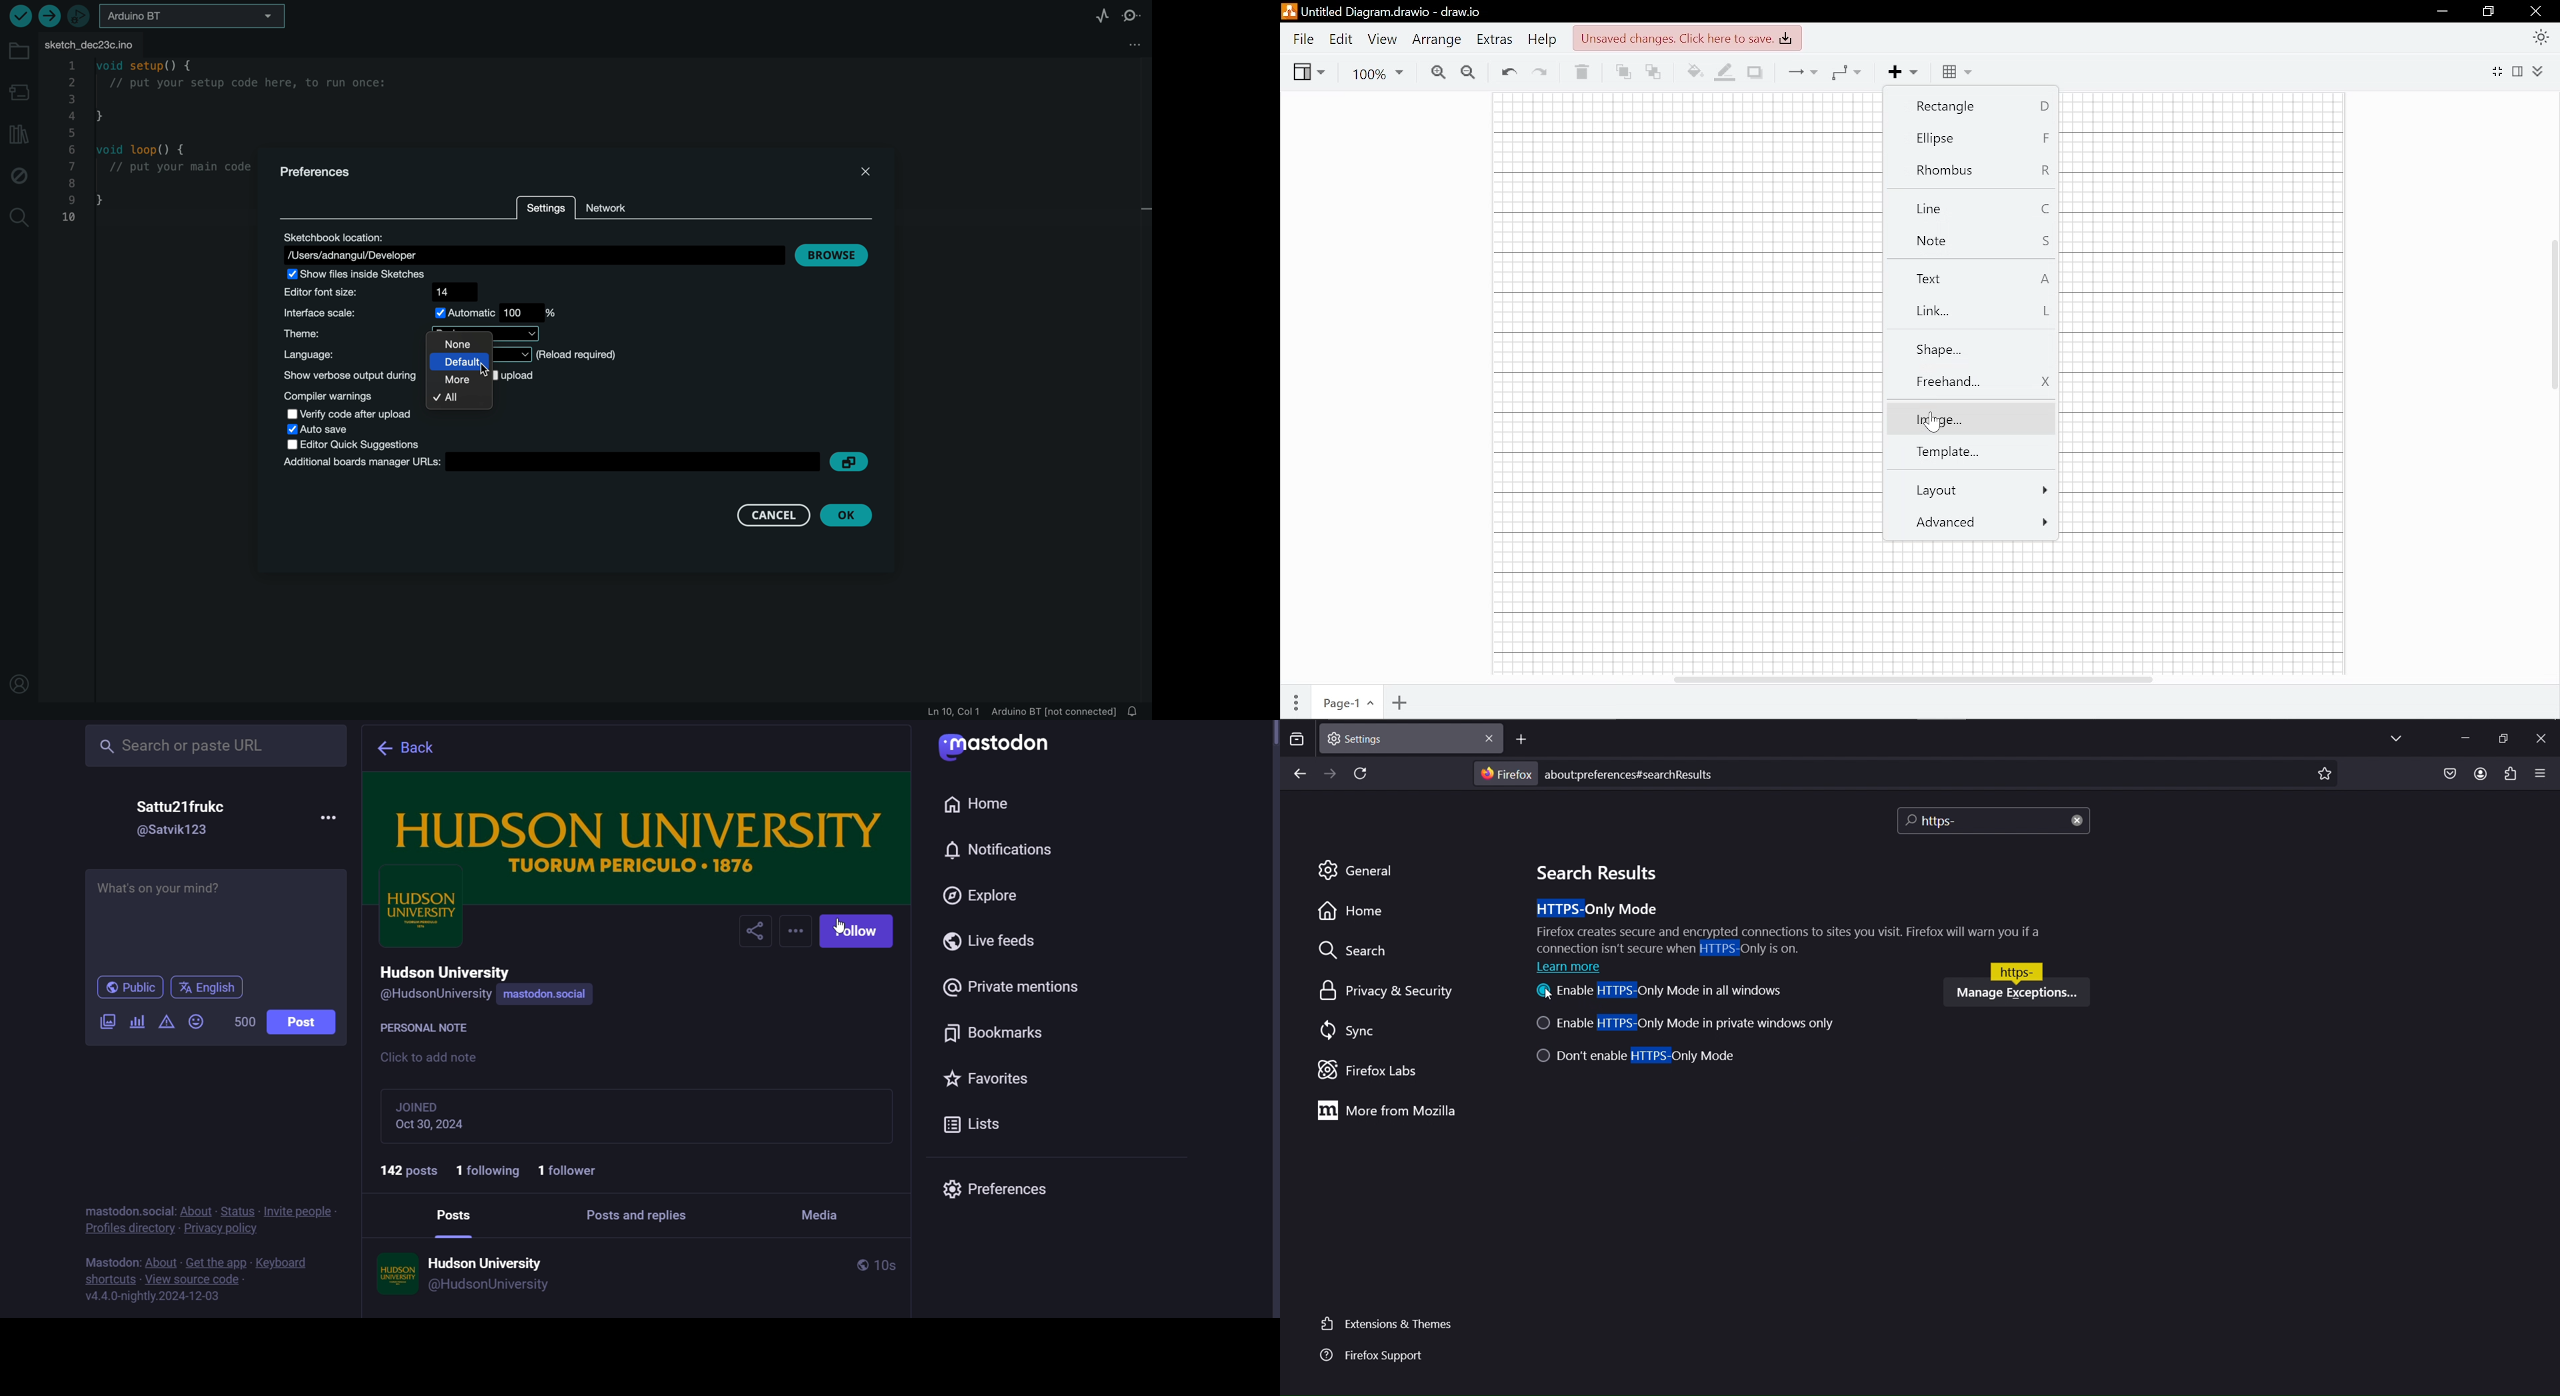 This screenshot has height=1400, width=2576. What do you see at coordinates (222, 1231) in the screenshot?
I see `privacy policy` at bounding box center [222, 1231].